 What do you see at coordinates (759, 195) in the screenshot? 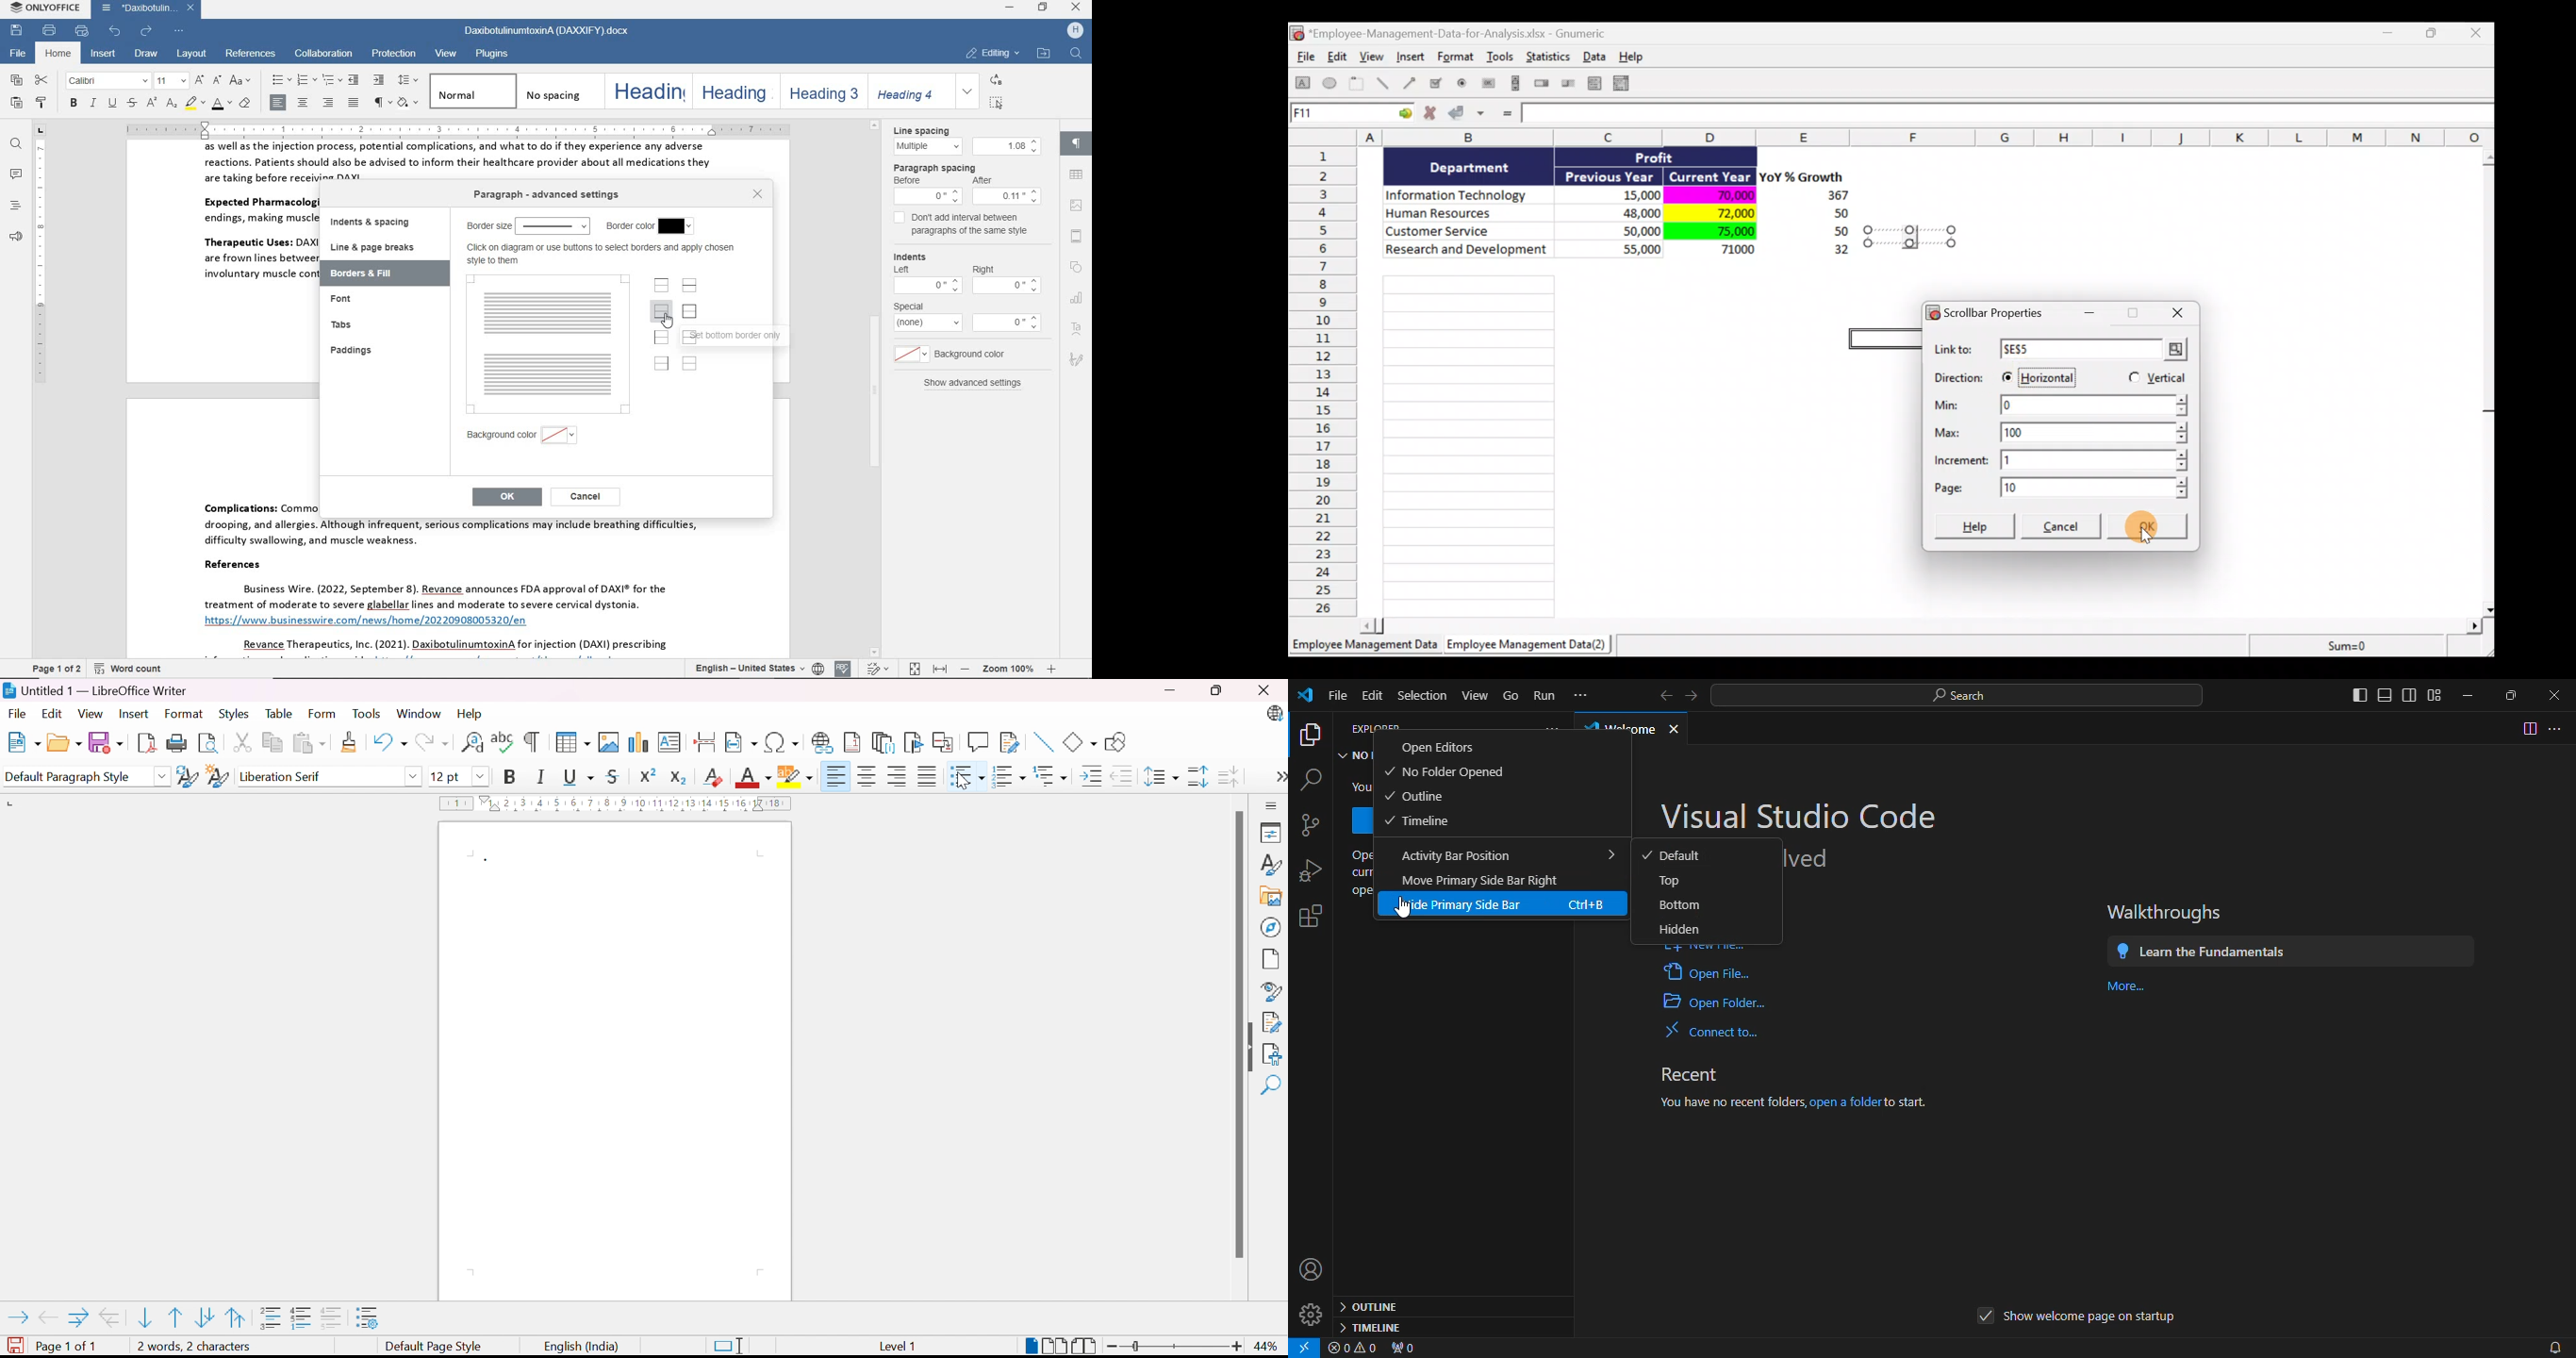
I see `close` at bounding box center [759, 195].